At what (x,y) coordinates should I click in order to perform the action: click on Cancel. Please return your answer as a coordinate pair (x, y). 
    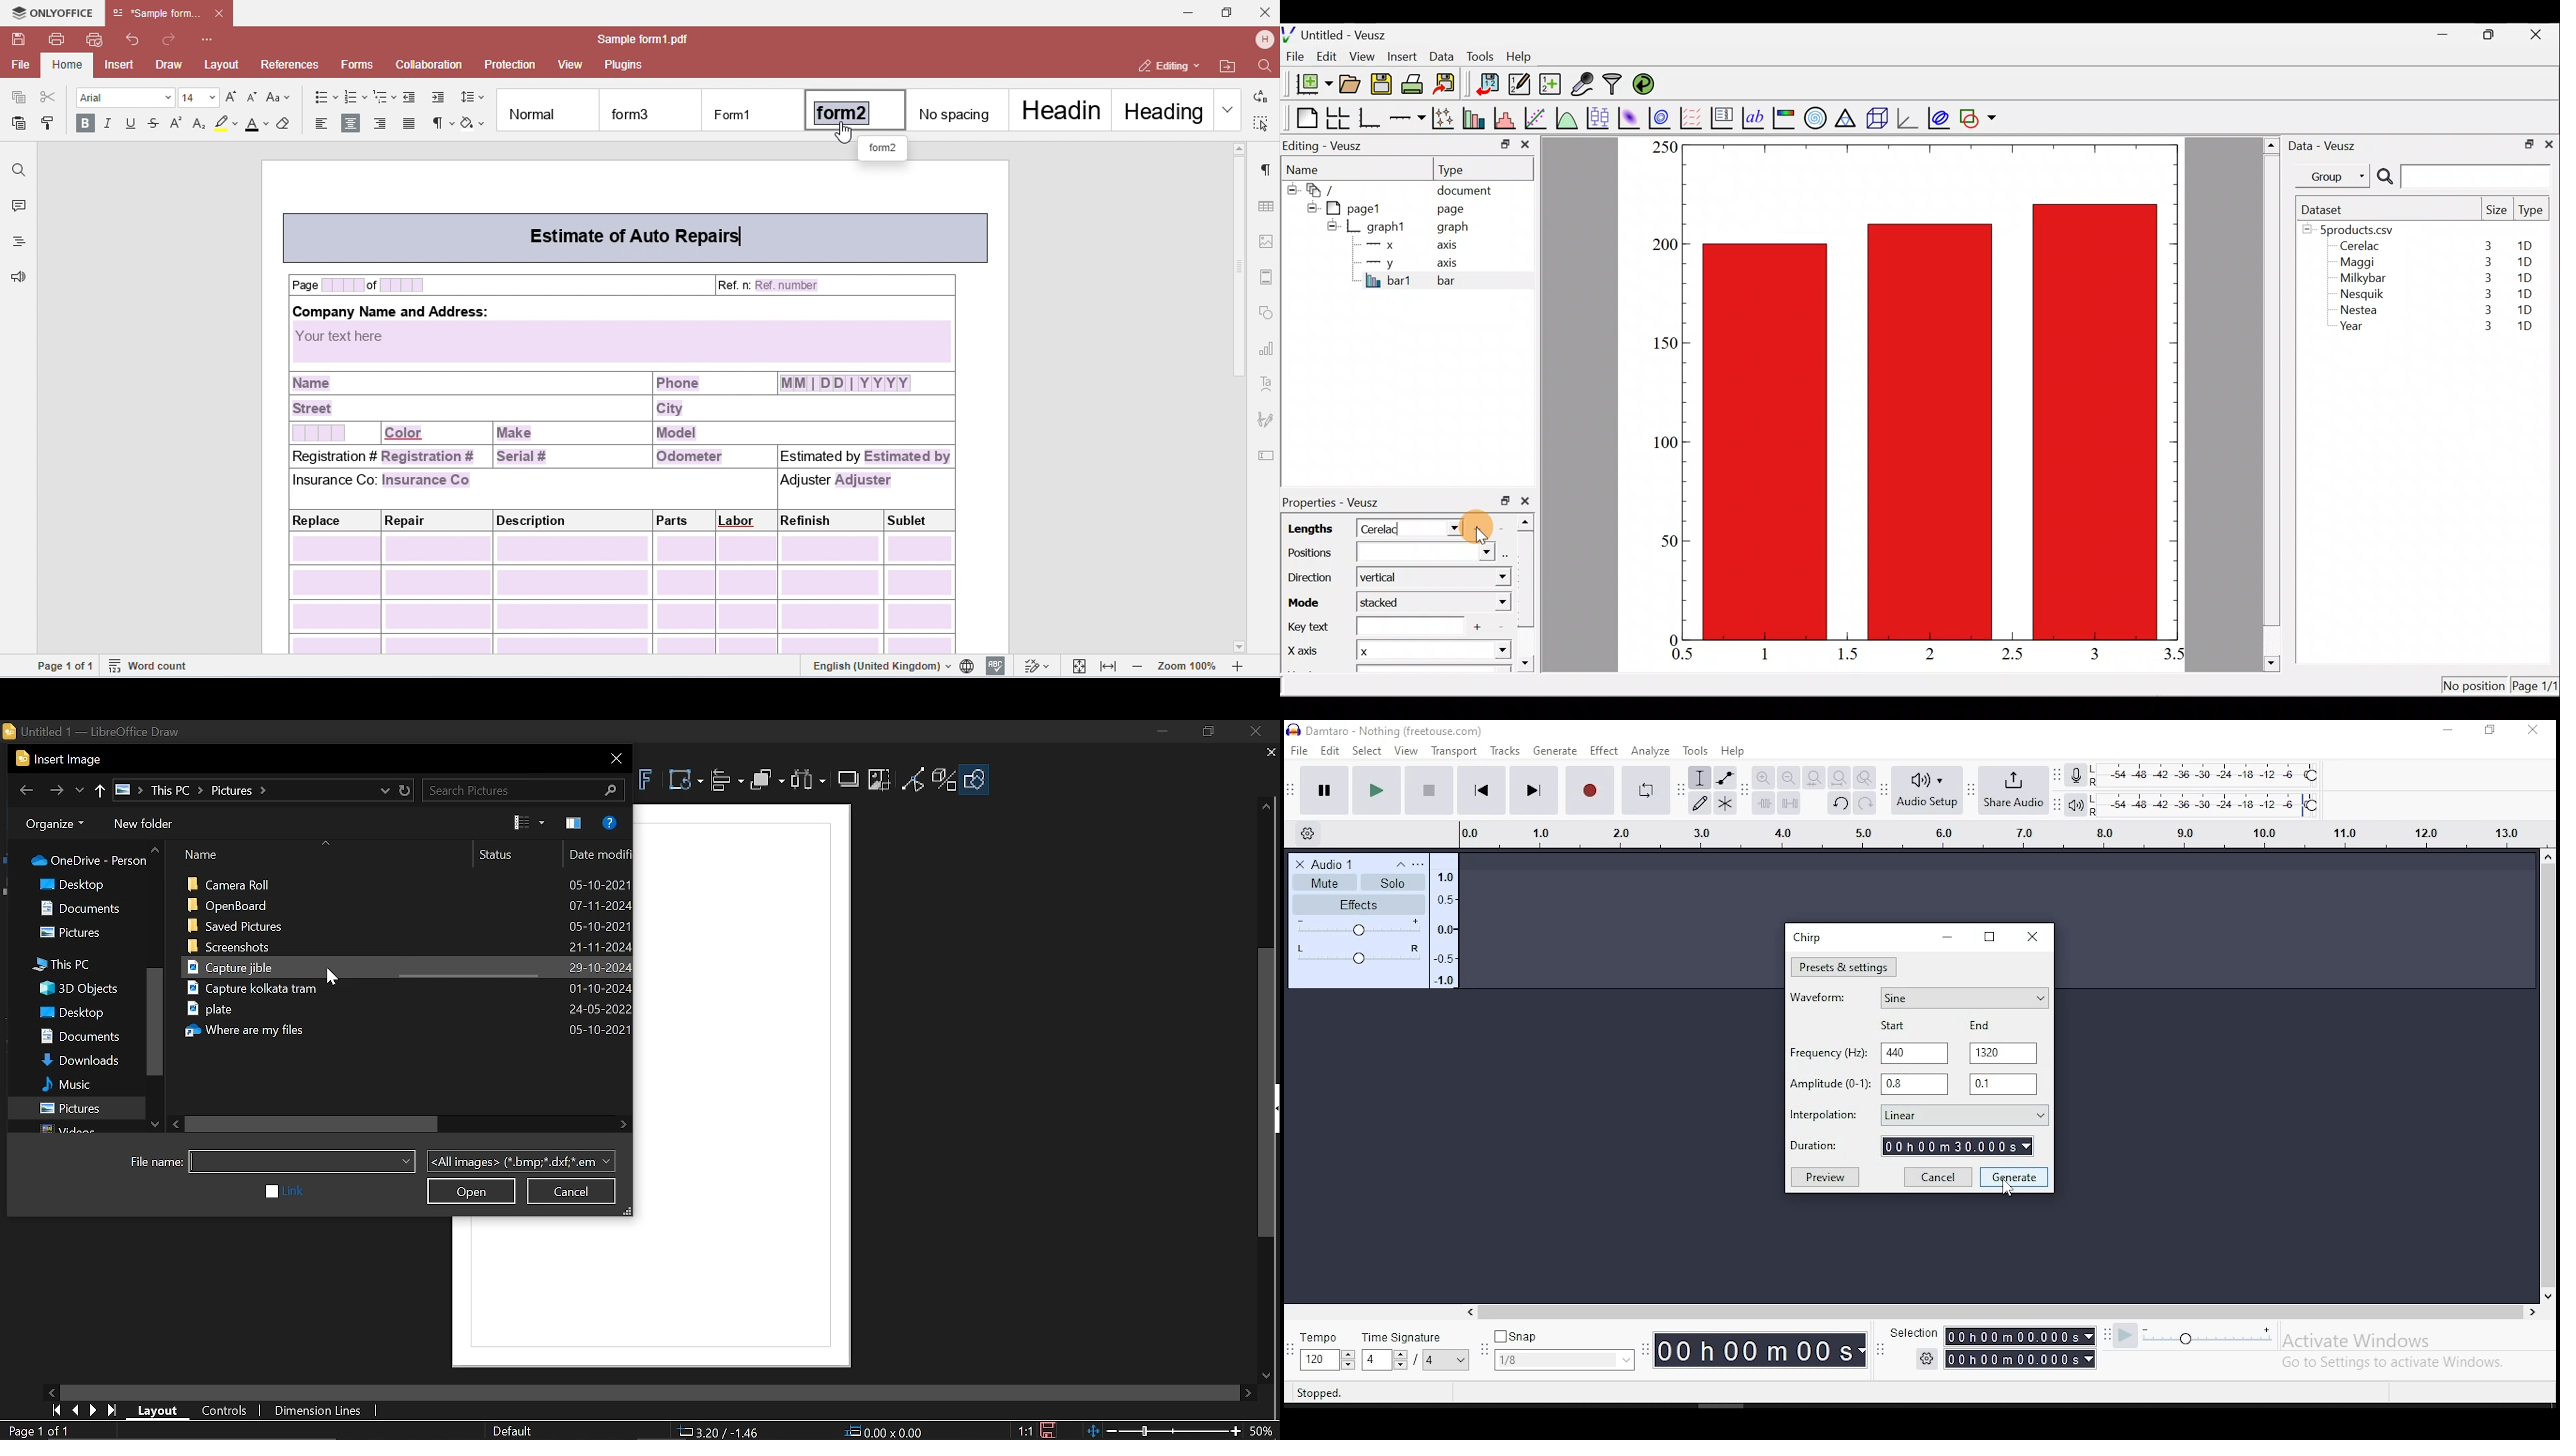
    Looking at the image, I should click on (570, 1190).